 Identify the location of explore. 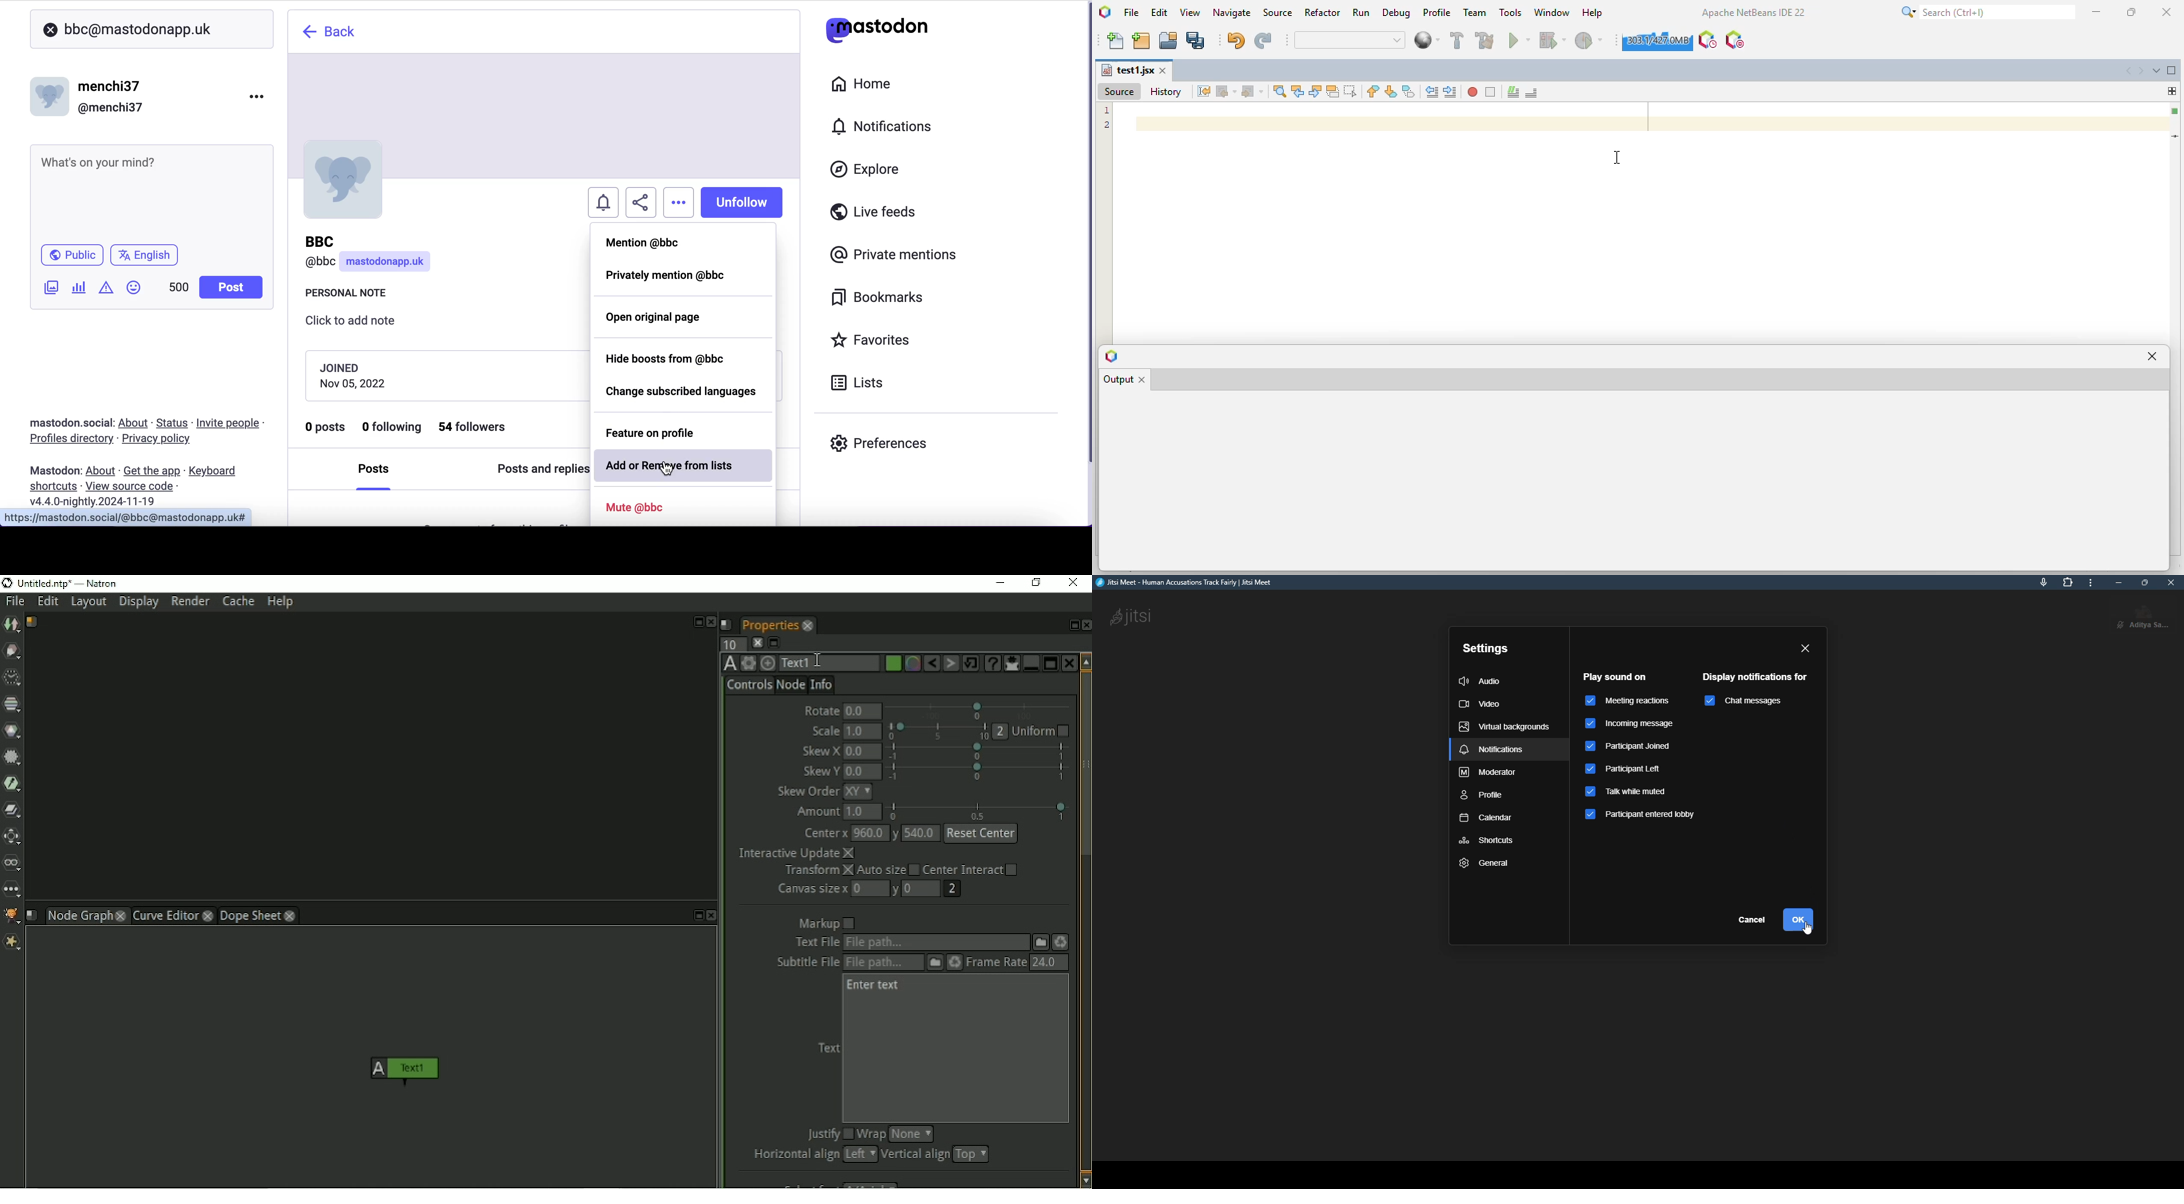
(873, 170).